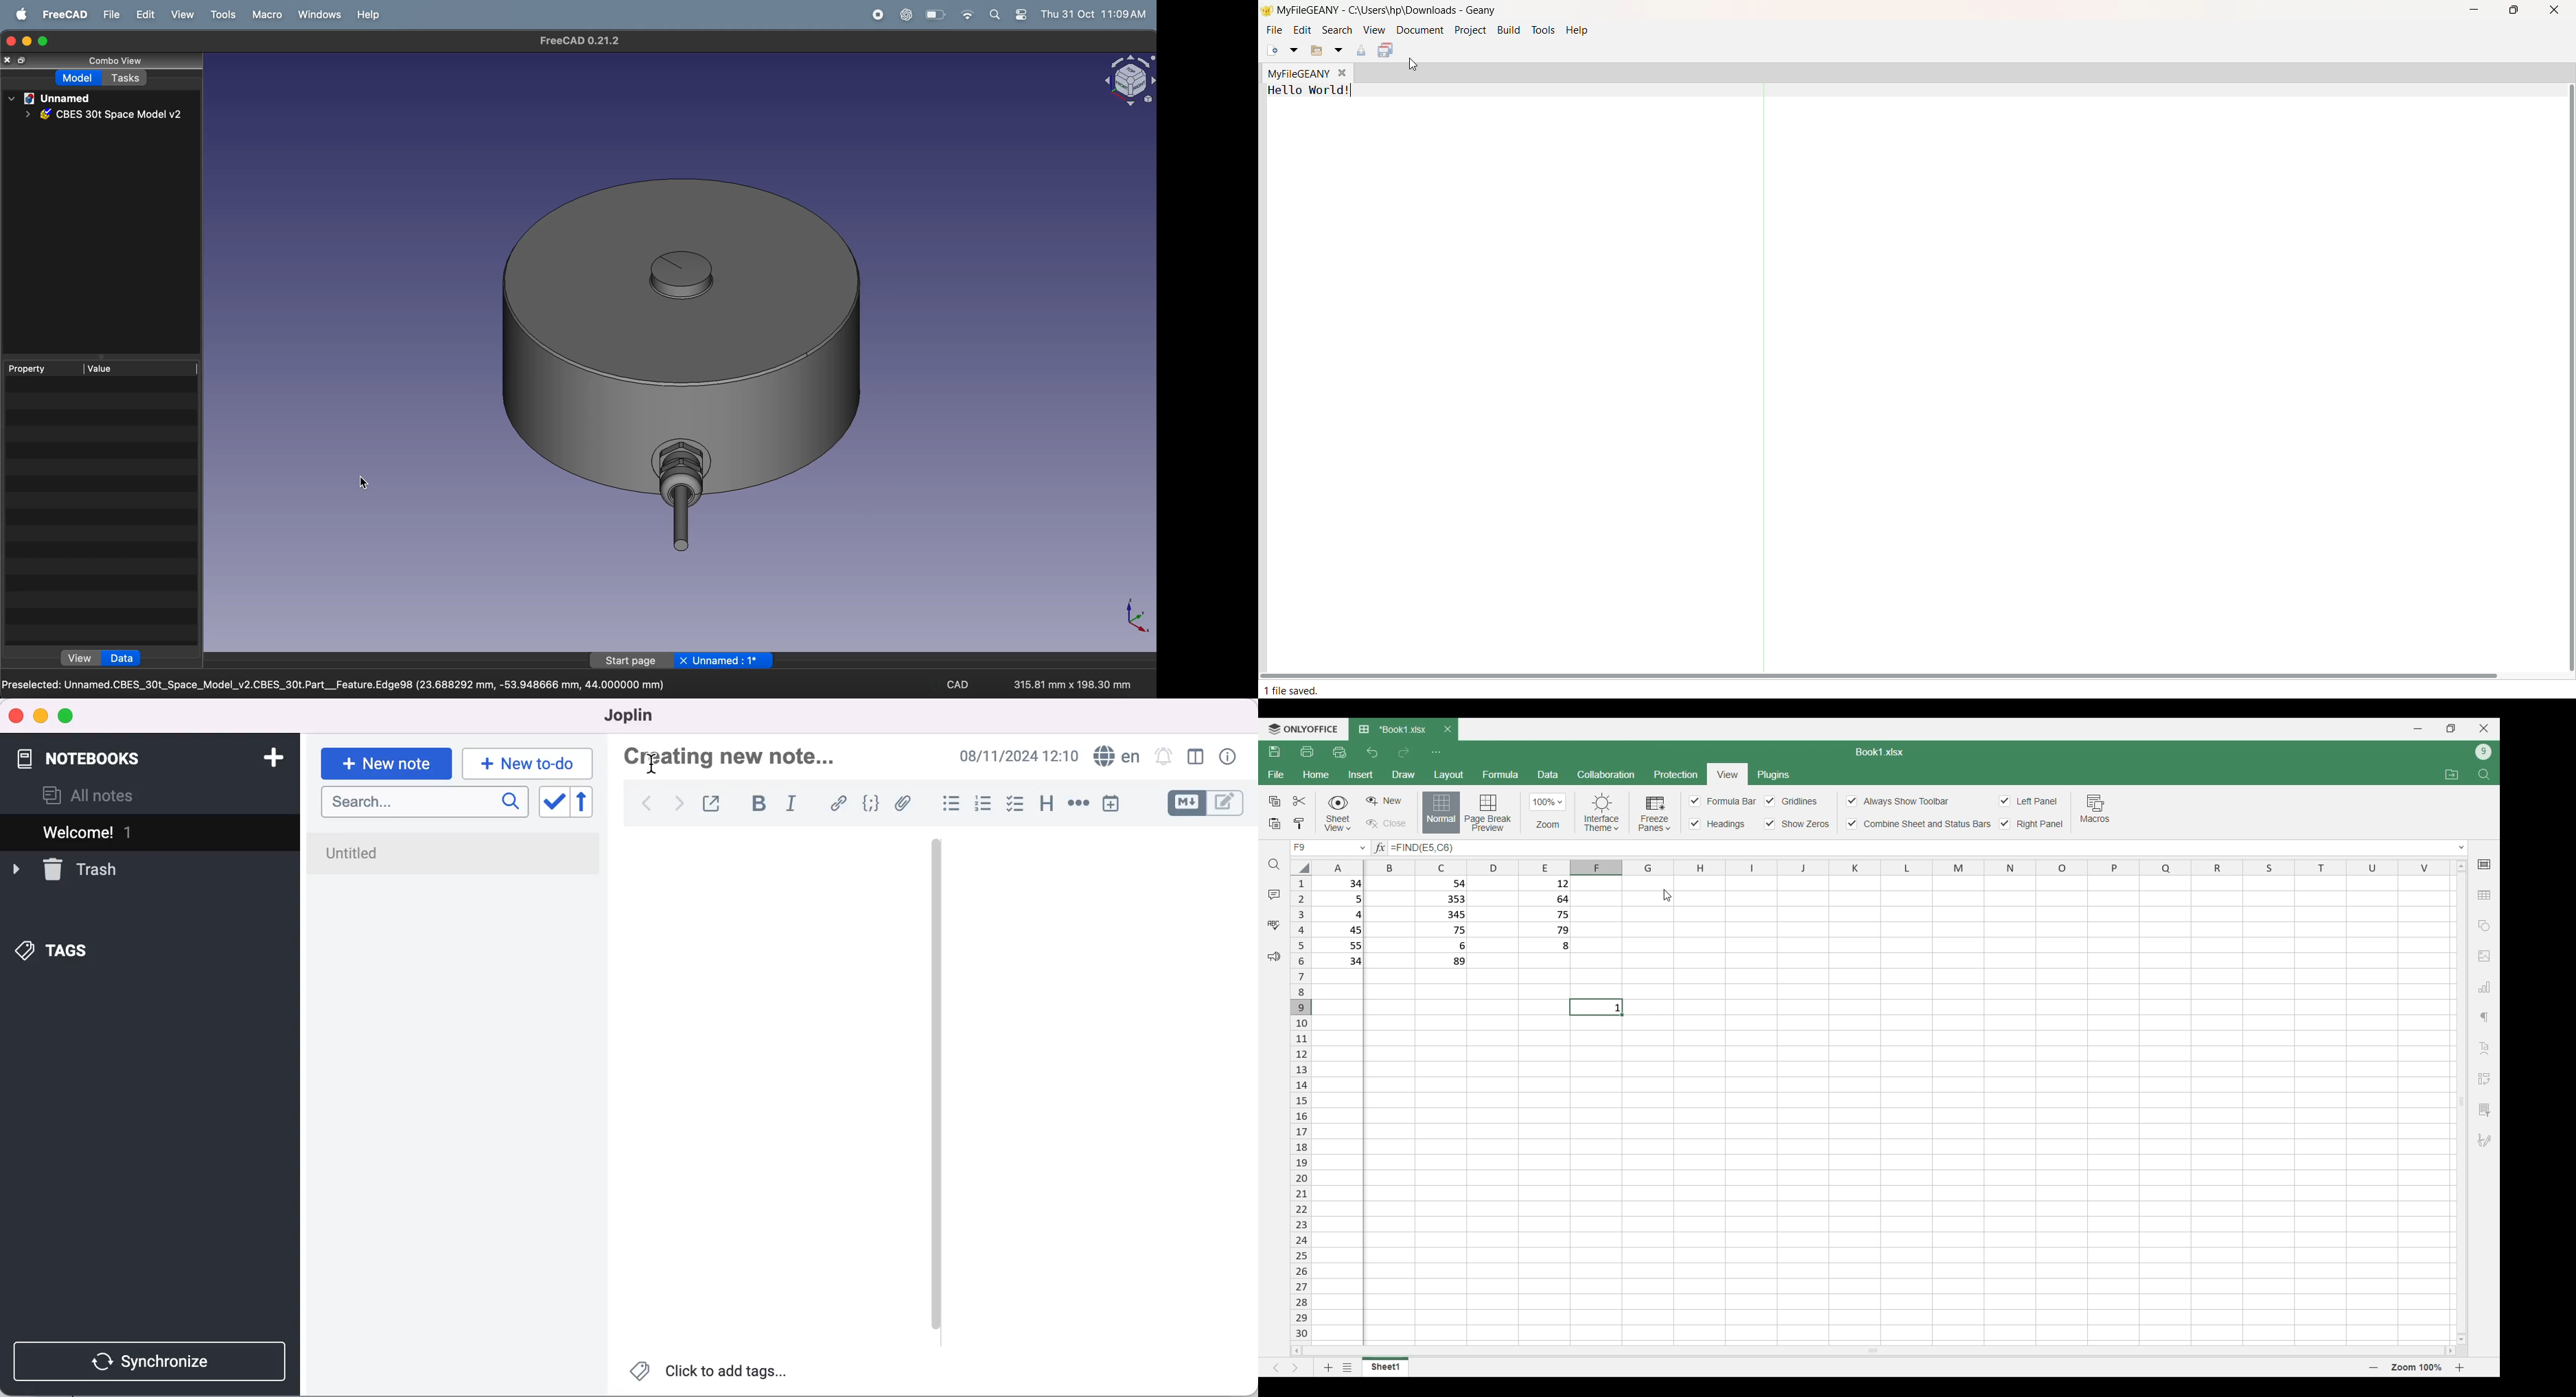  I want to click on bulleted list, so click(951, 804).